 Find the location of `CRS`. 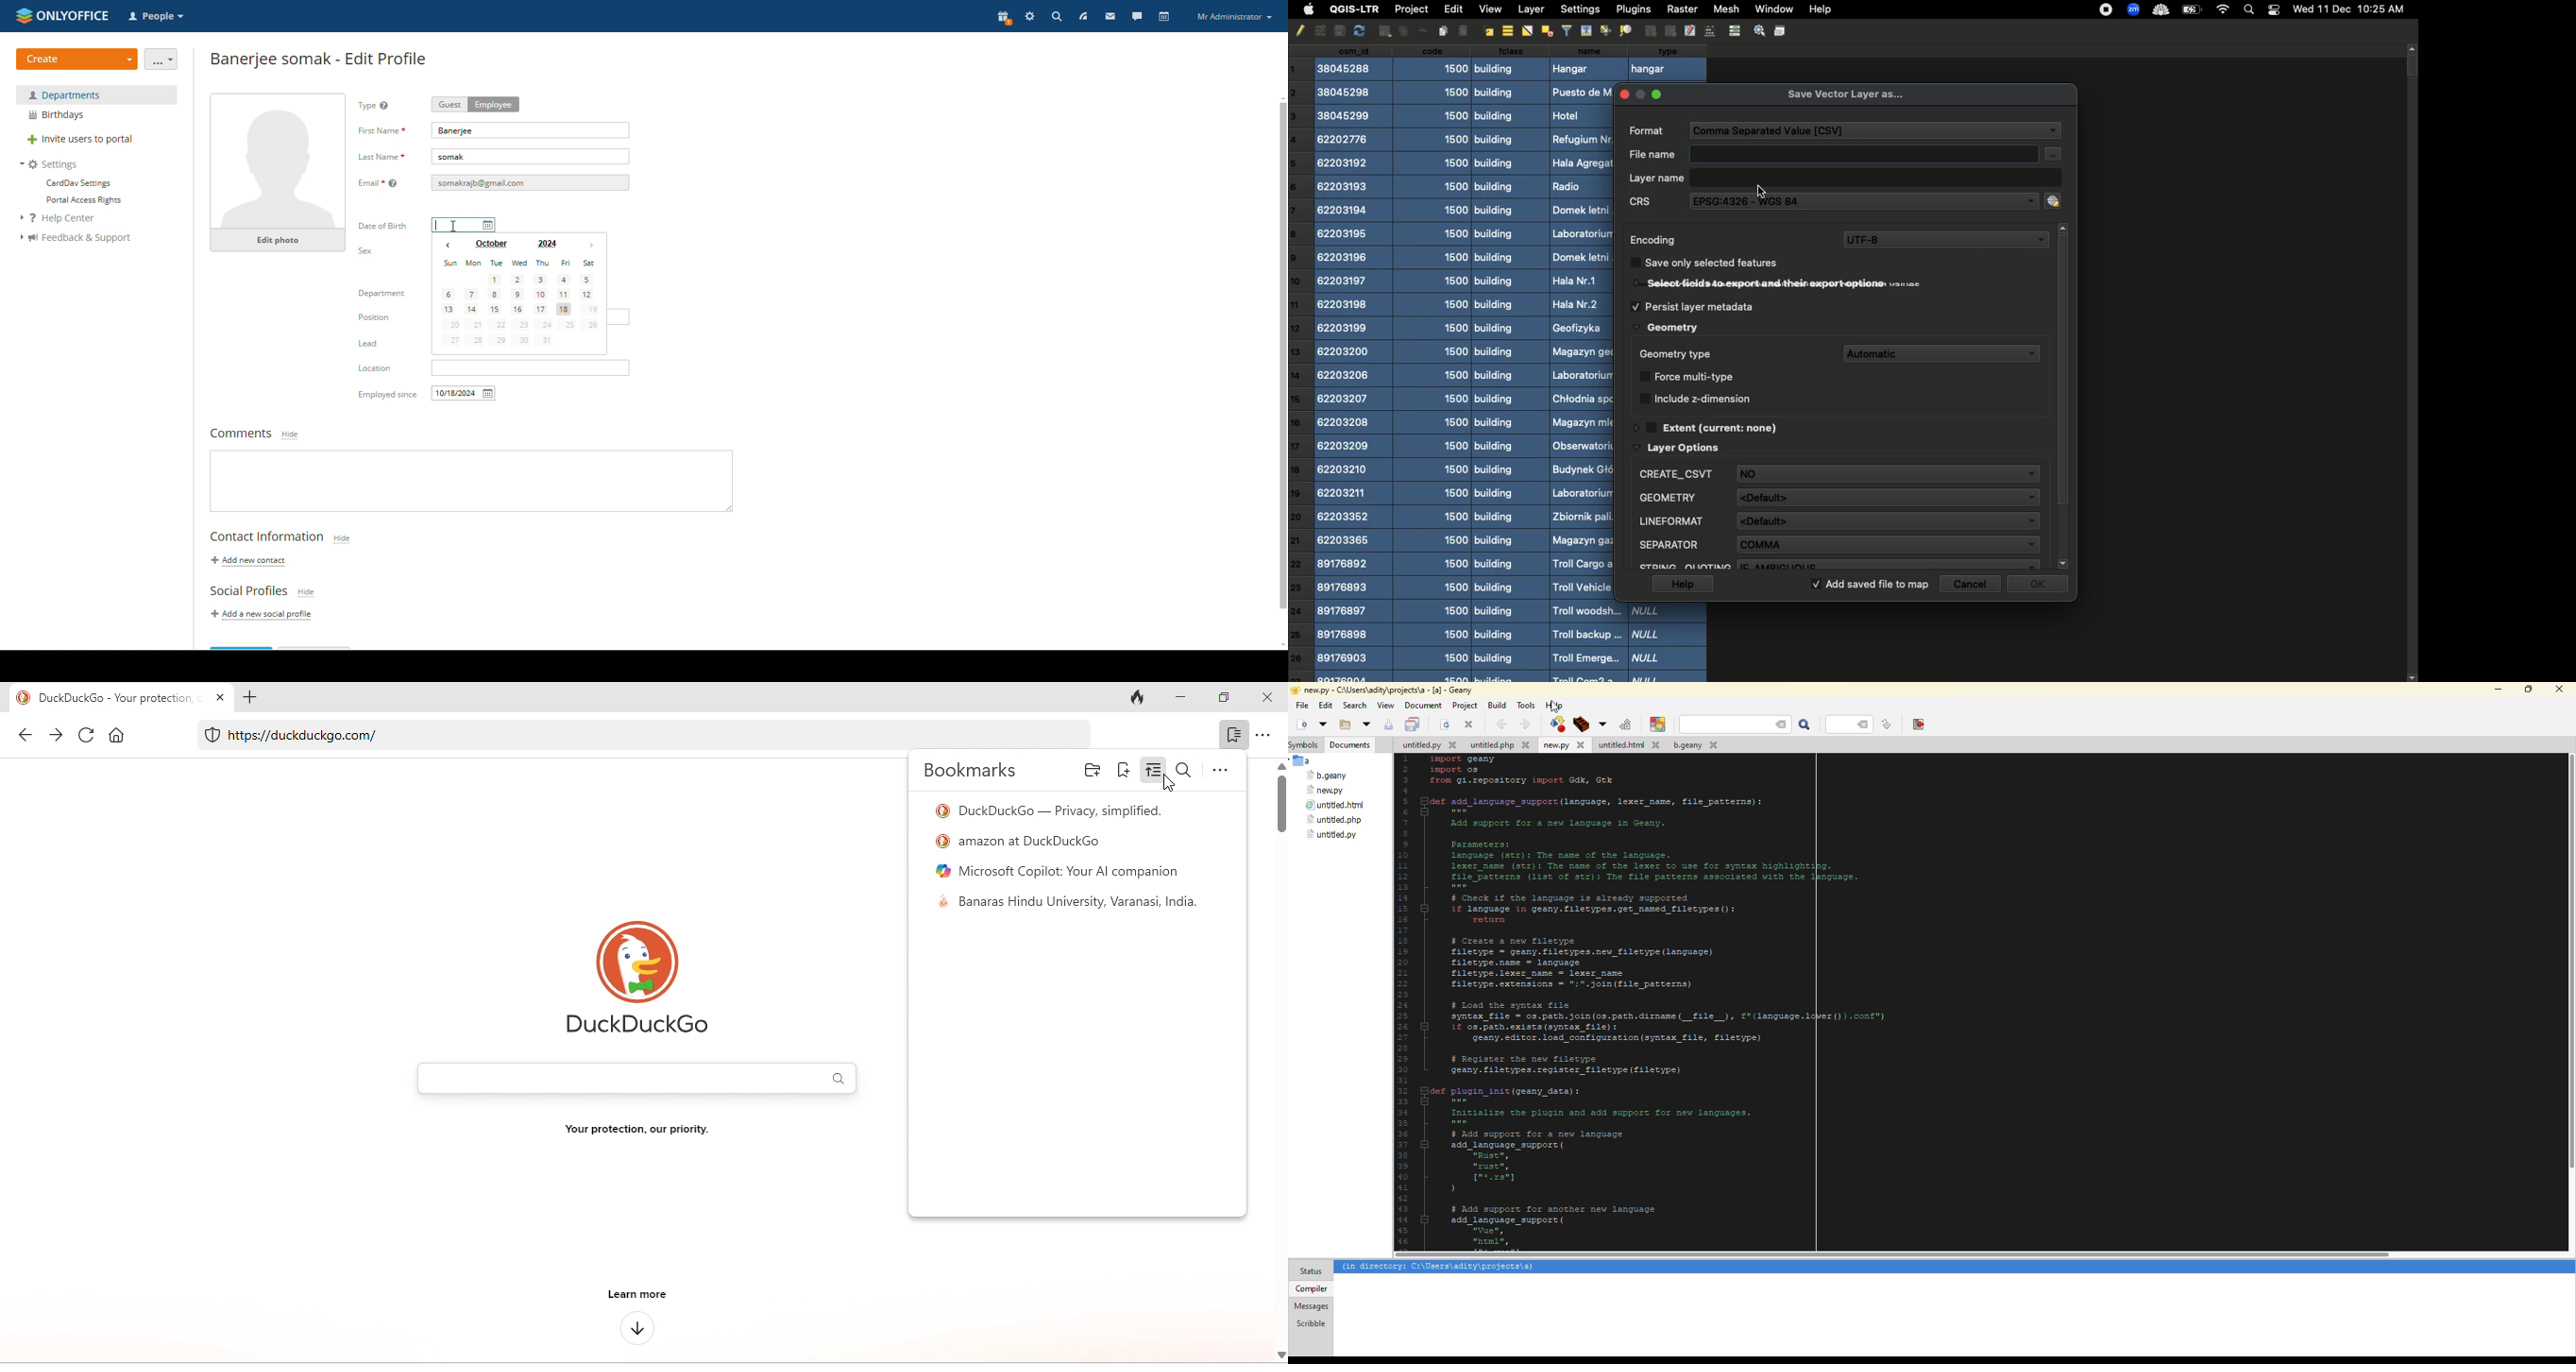

CRS is located at coordinates (1649, 203).